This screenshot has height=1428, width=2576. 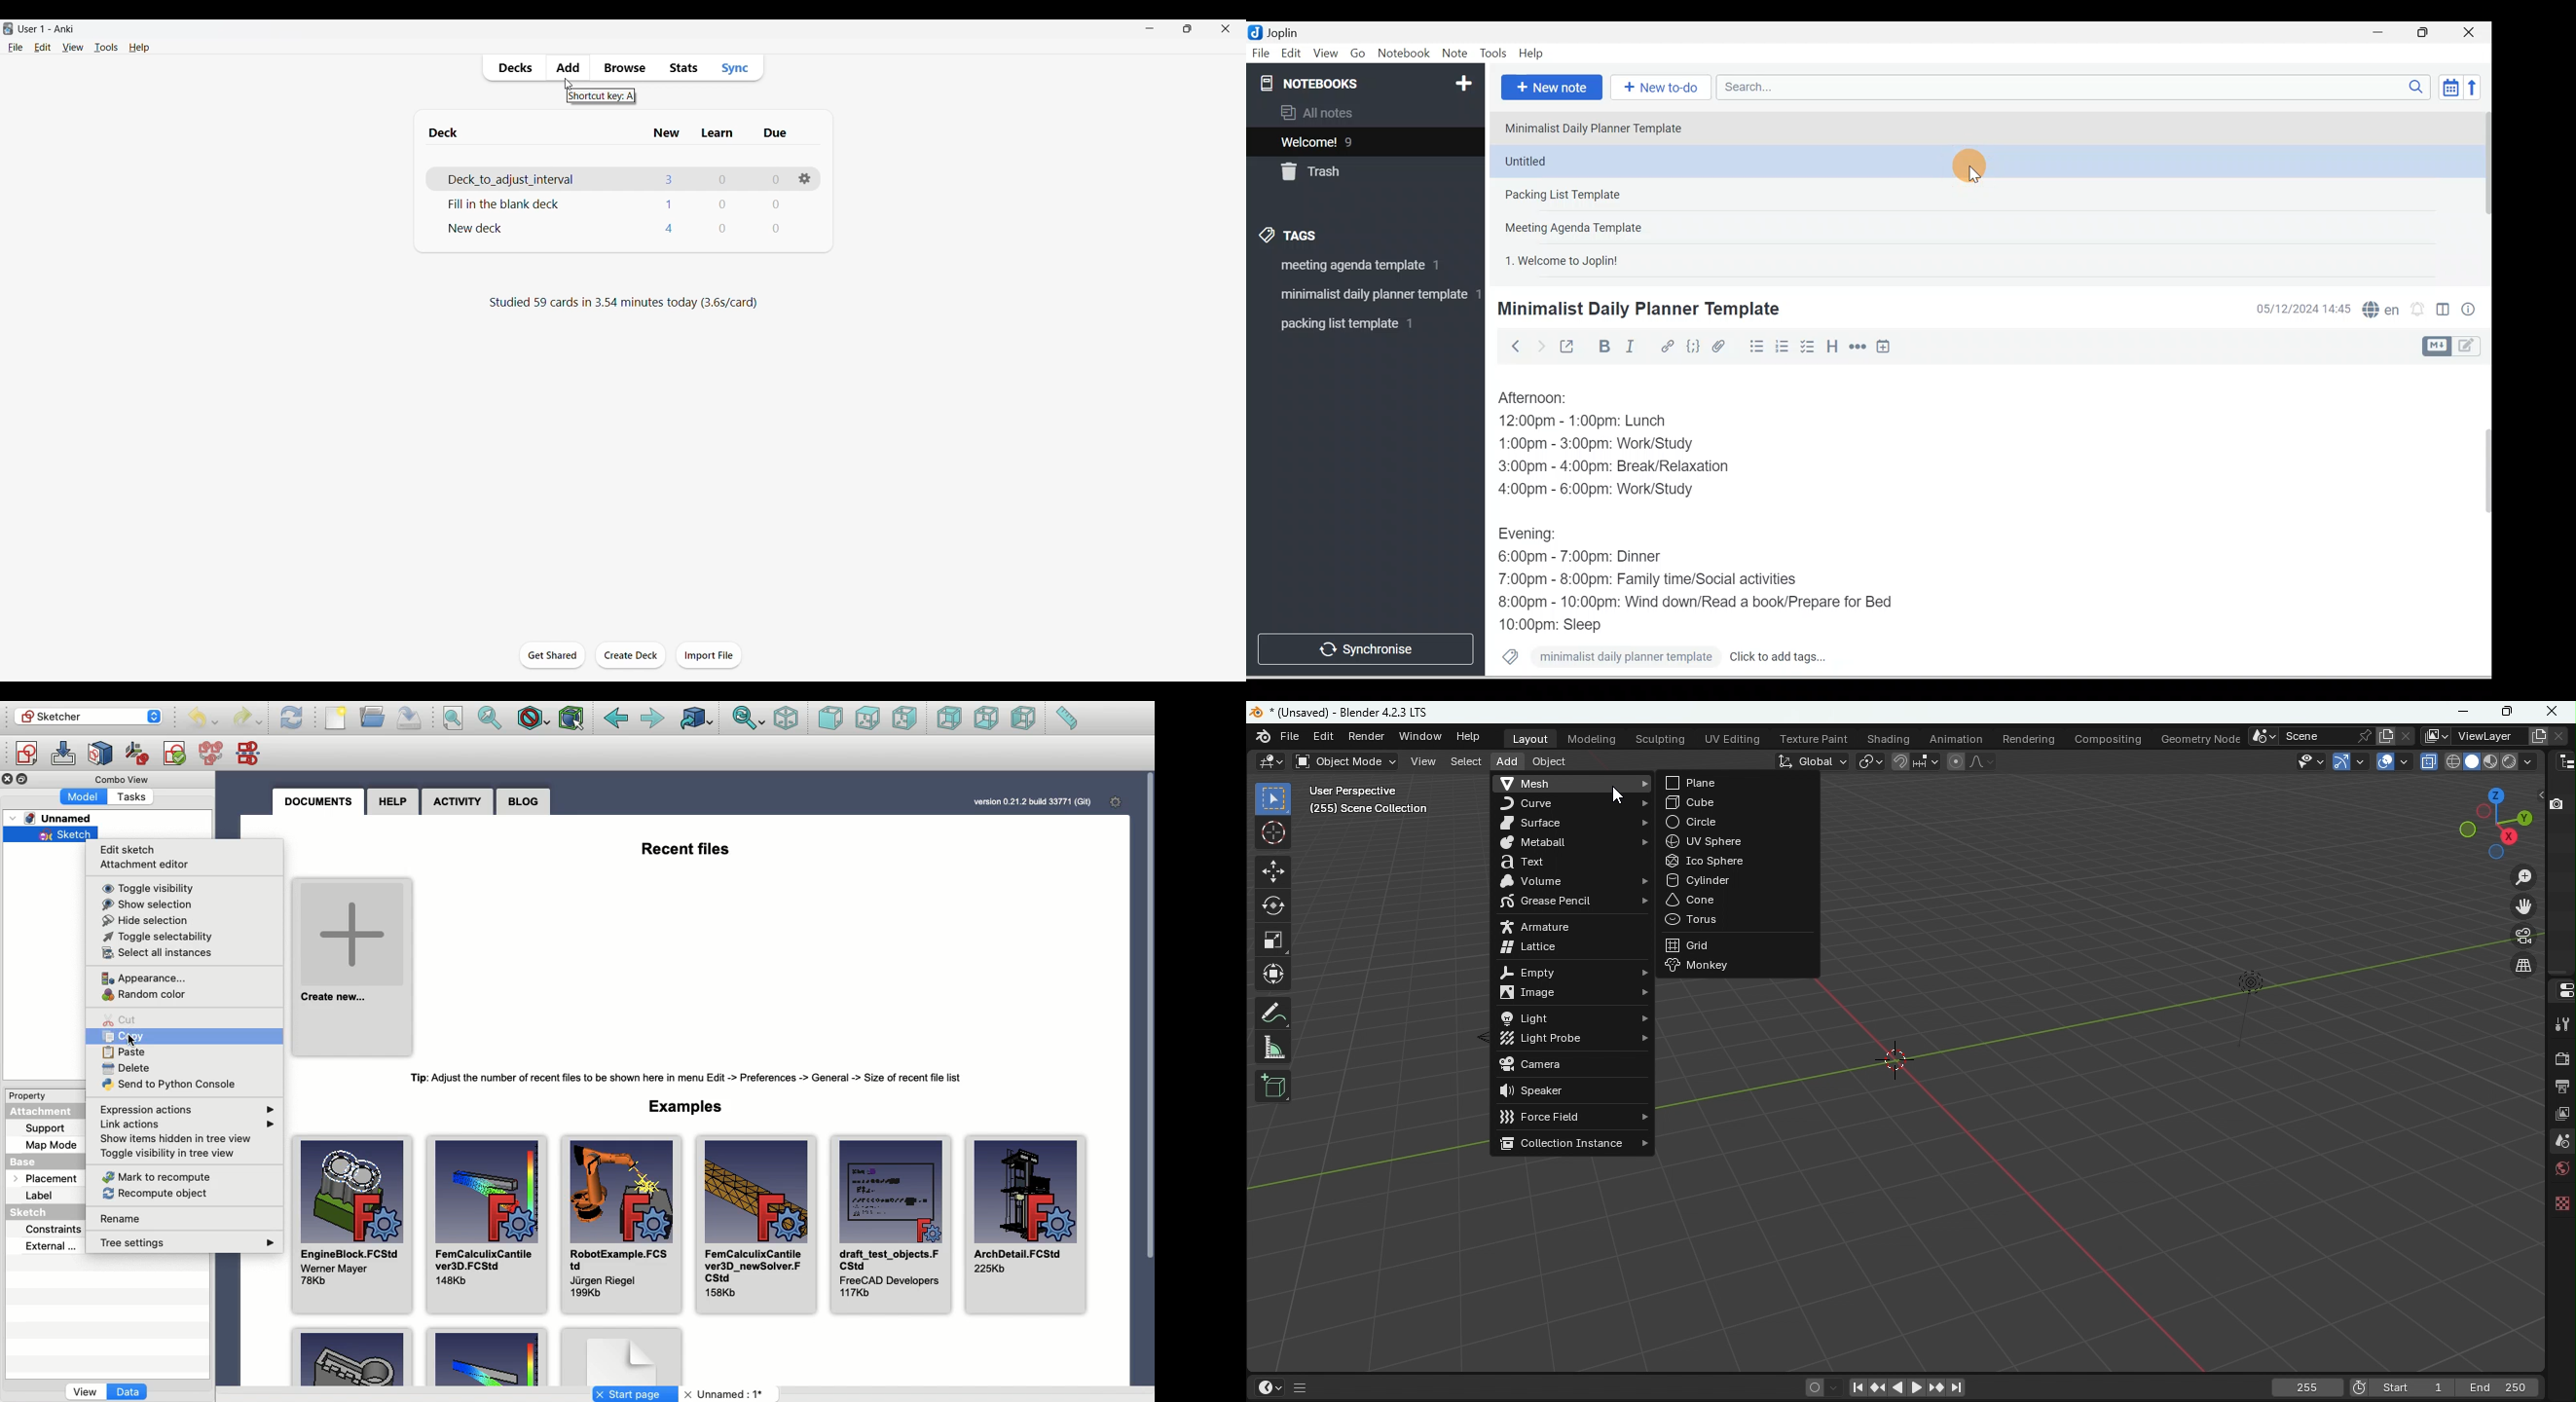 I want to click on Data, so click(x=129, y=1393).